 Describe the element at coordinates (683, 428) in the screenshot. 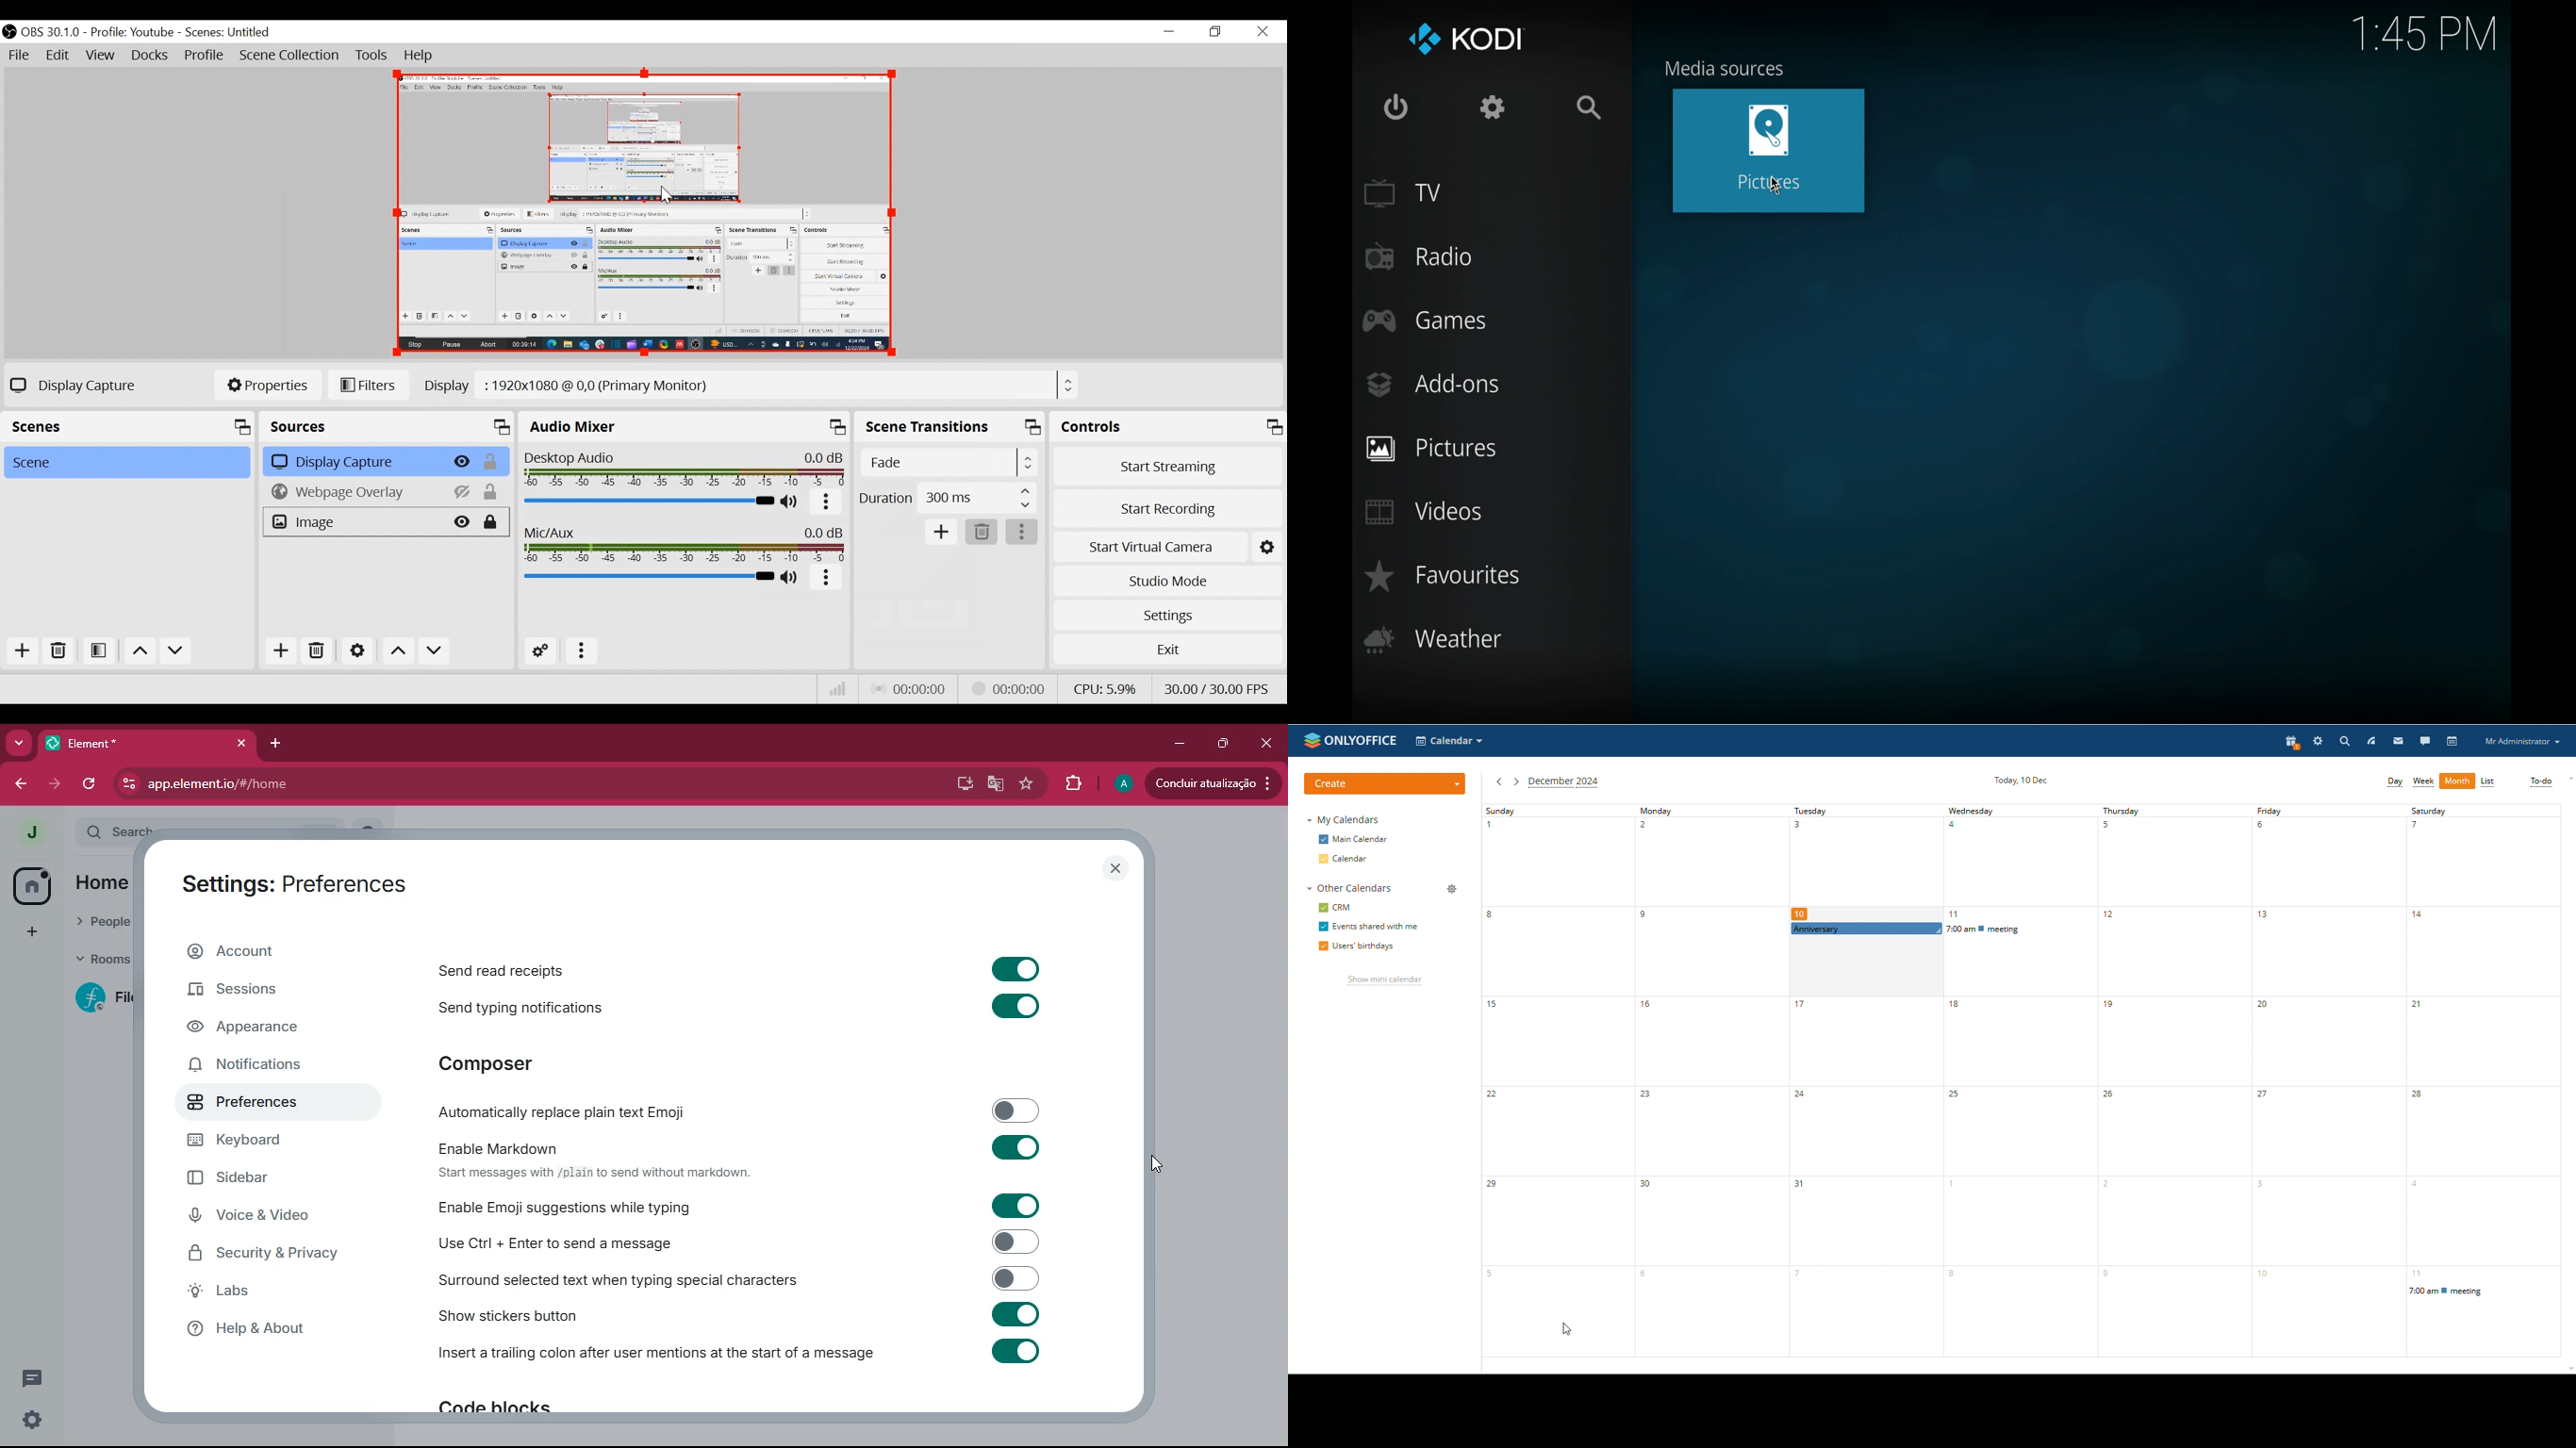

I see `Audio Mixer` at that location.